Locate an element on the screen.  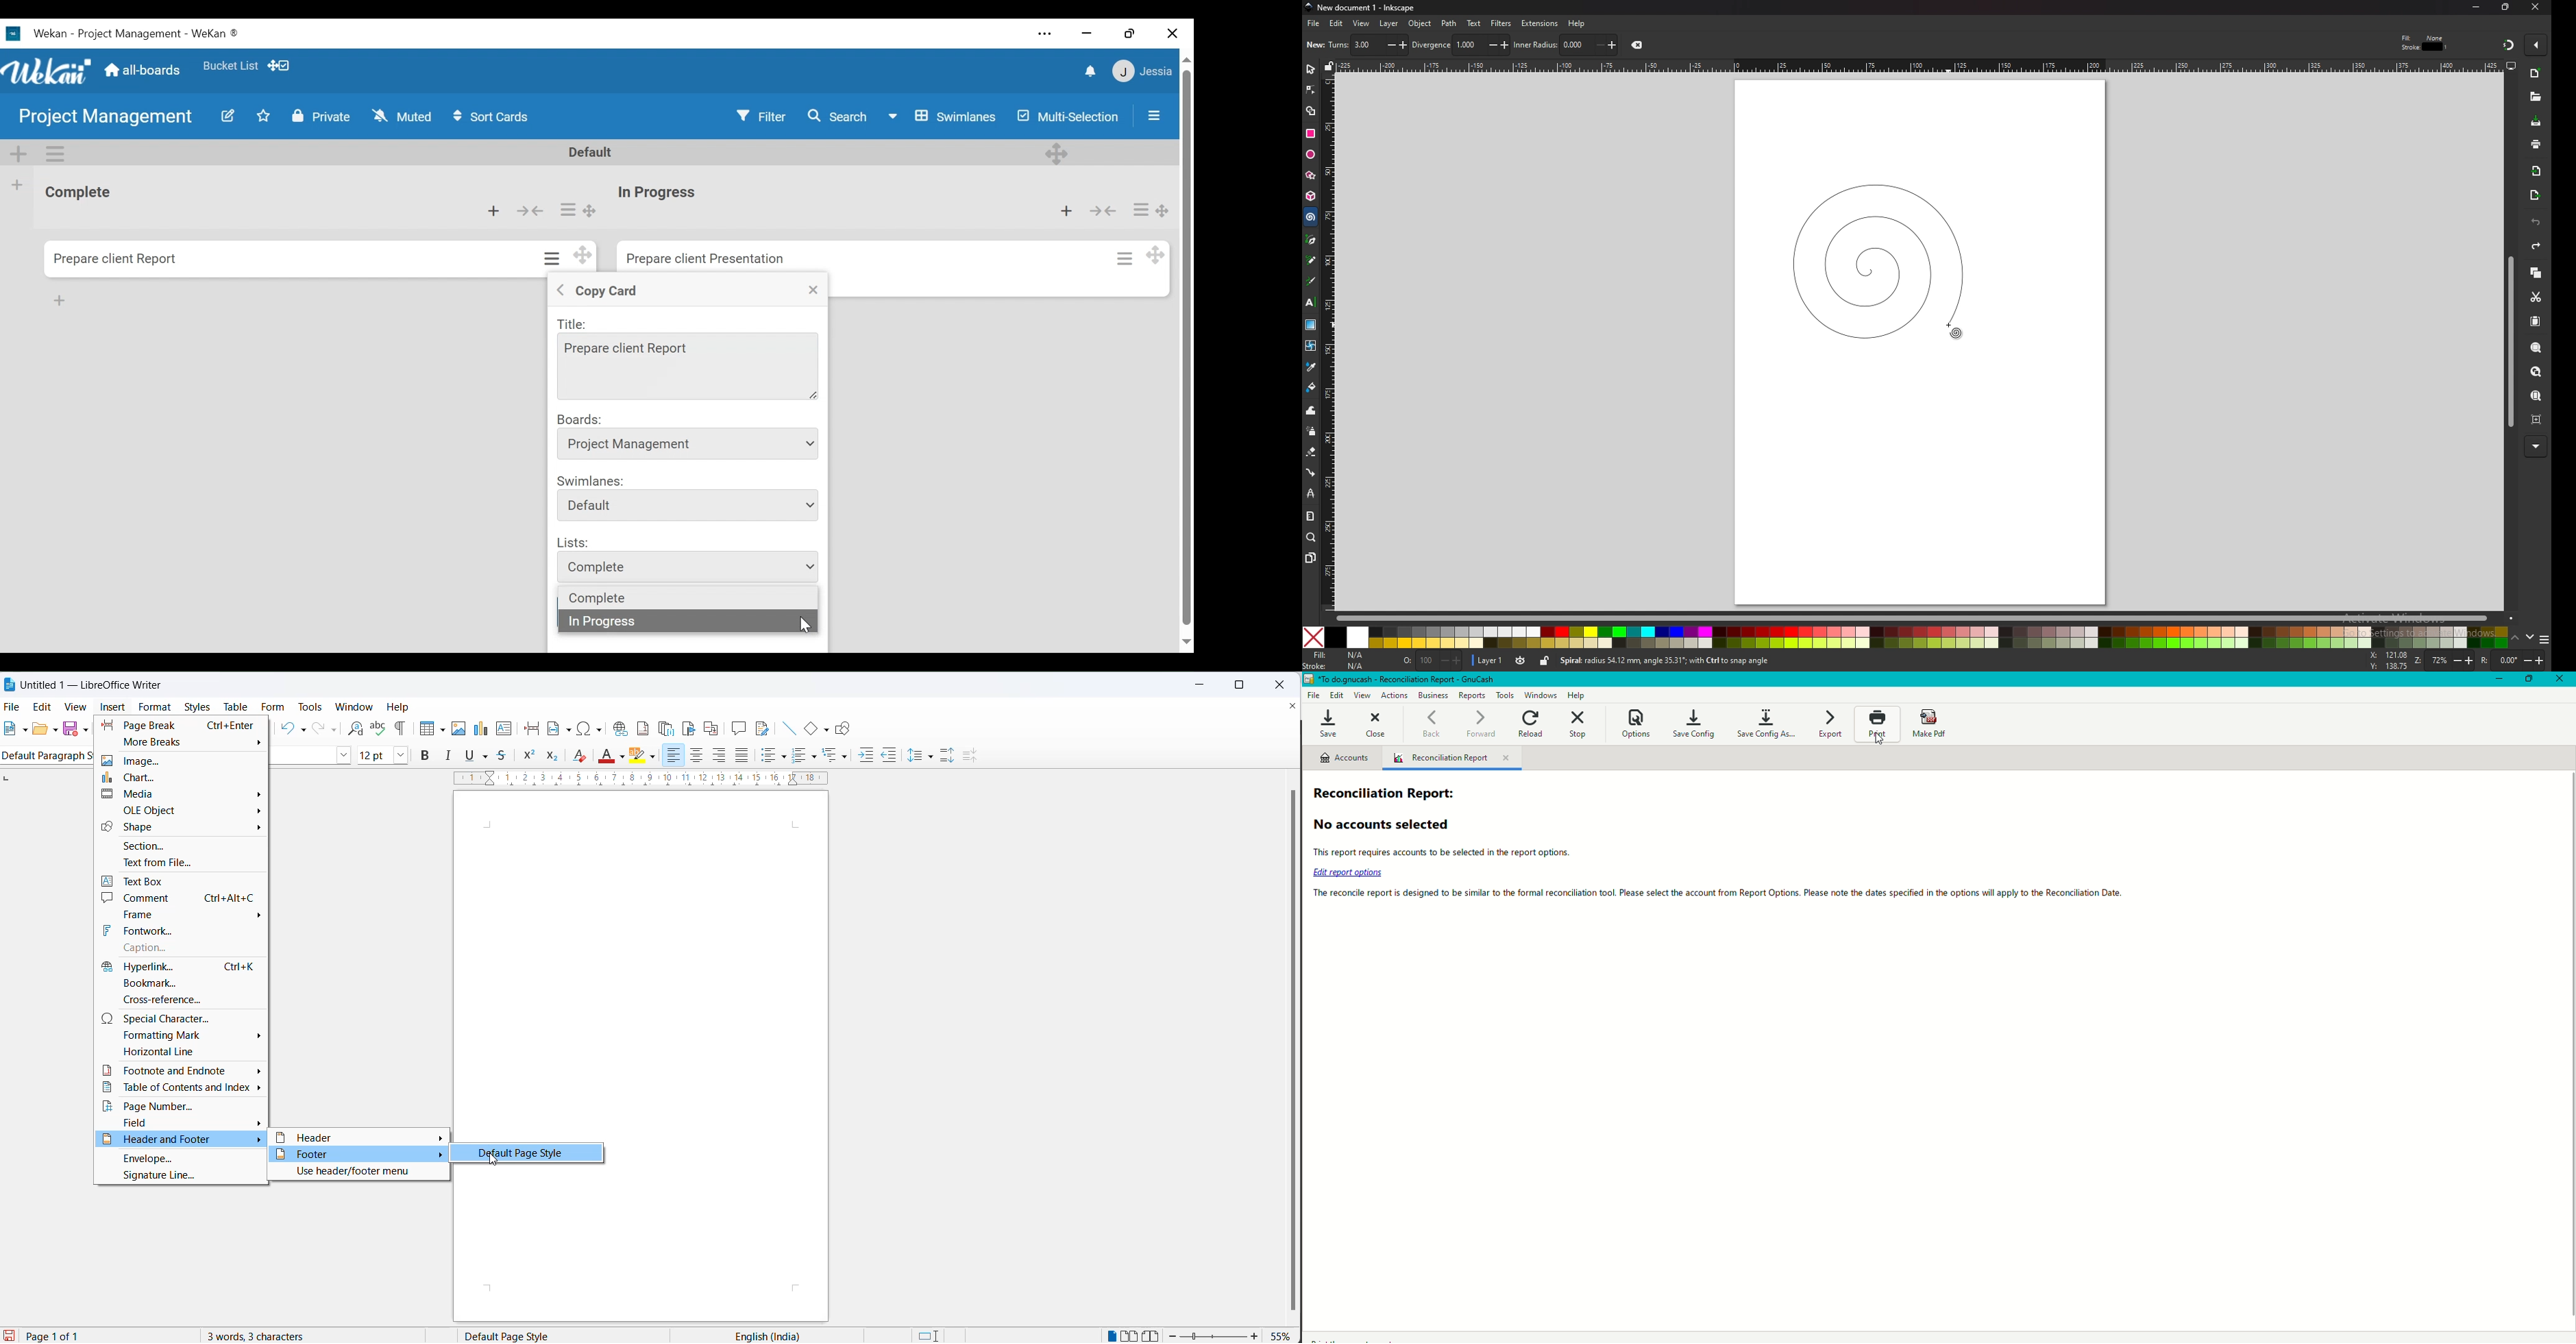
insert chart is located at coordinates (482, 729).